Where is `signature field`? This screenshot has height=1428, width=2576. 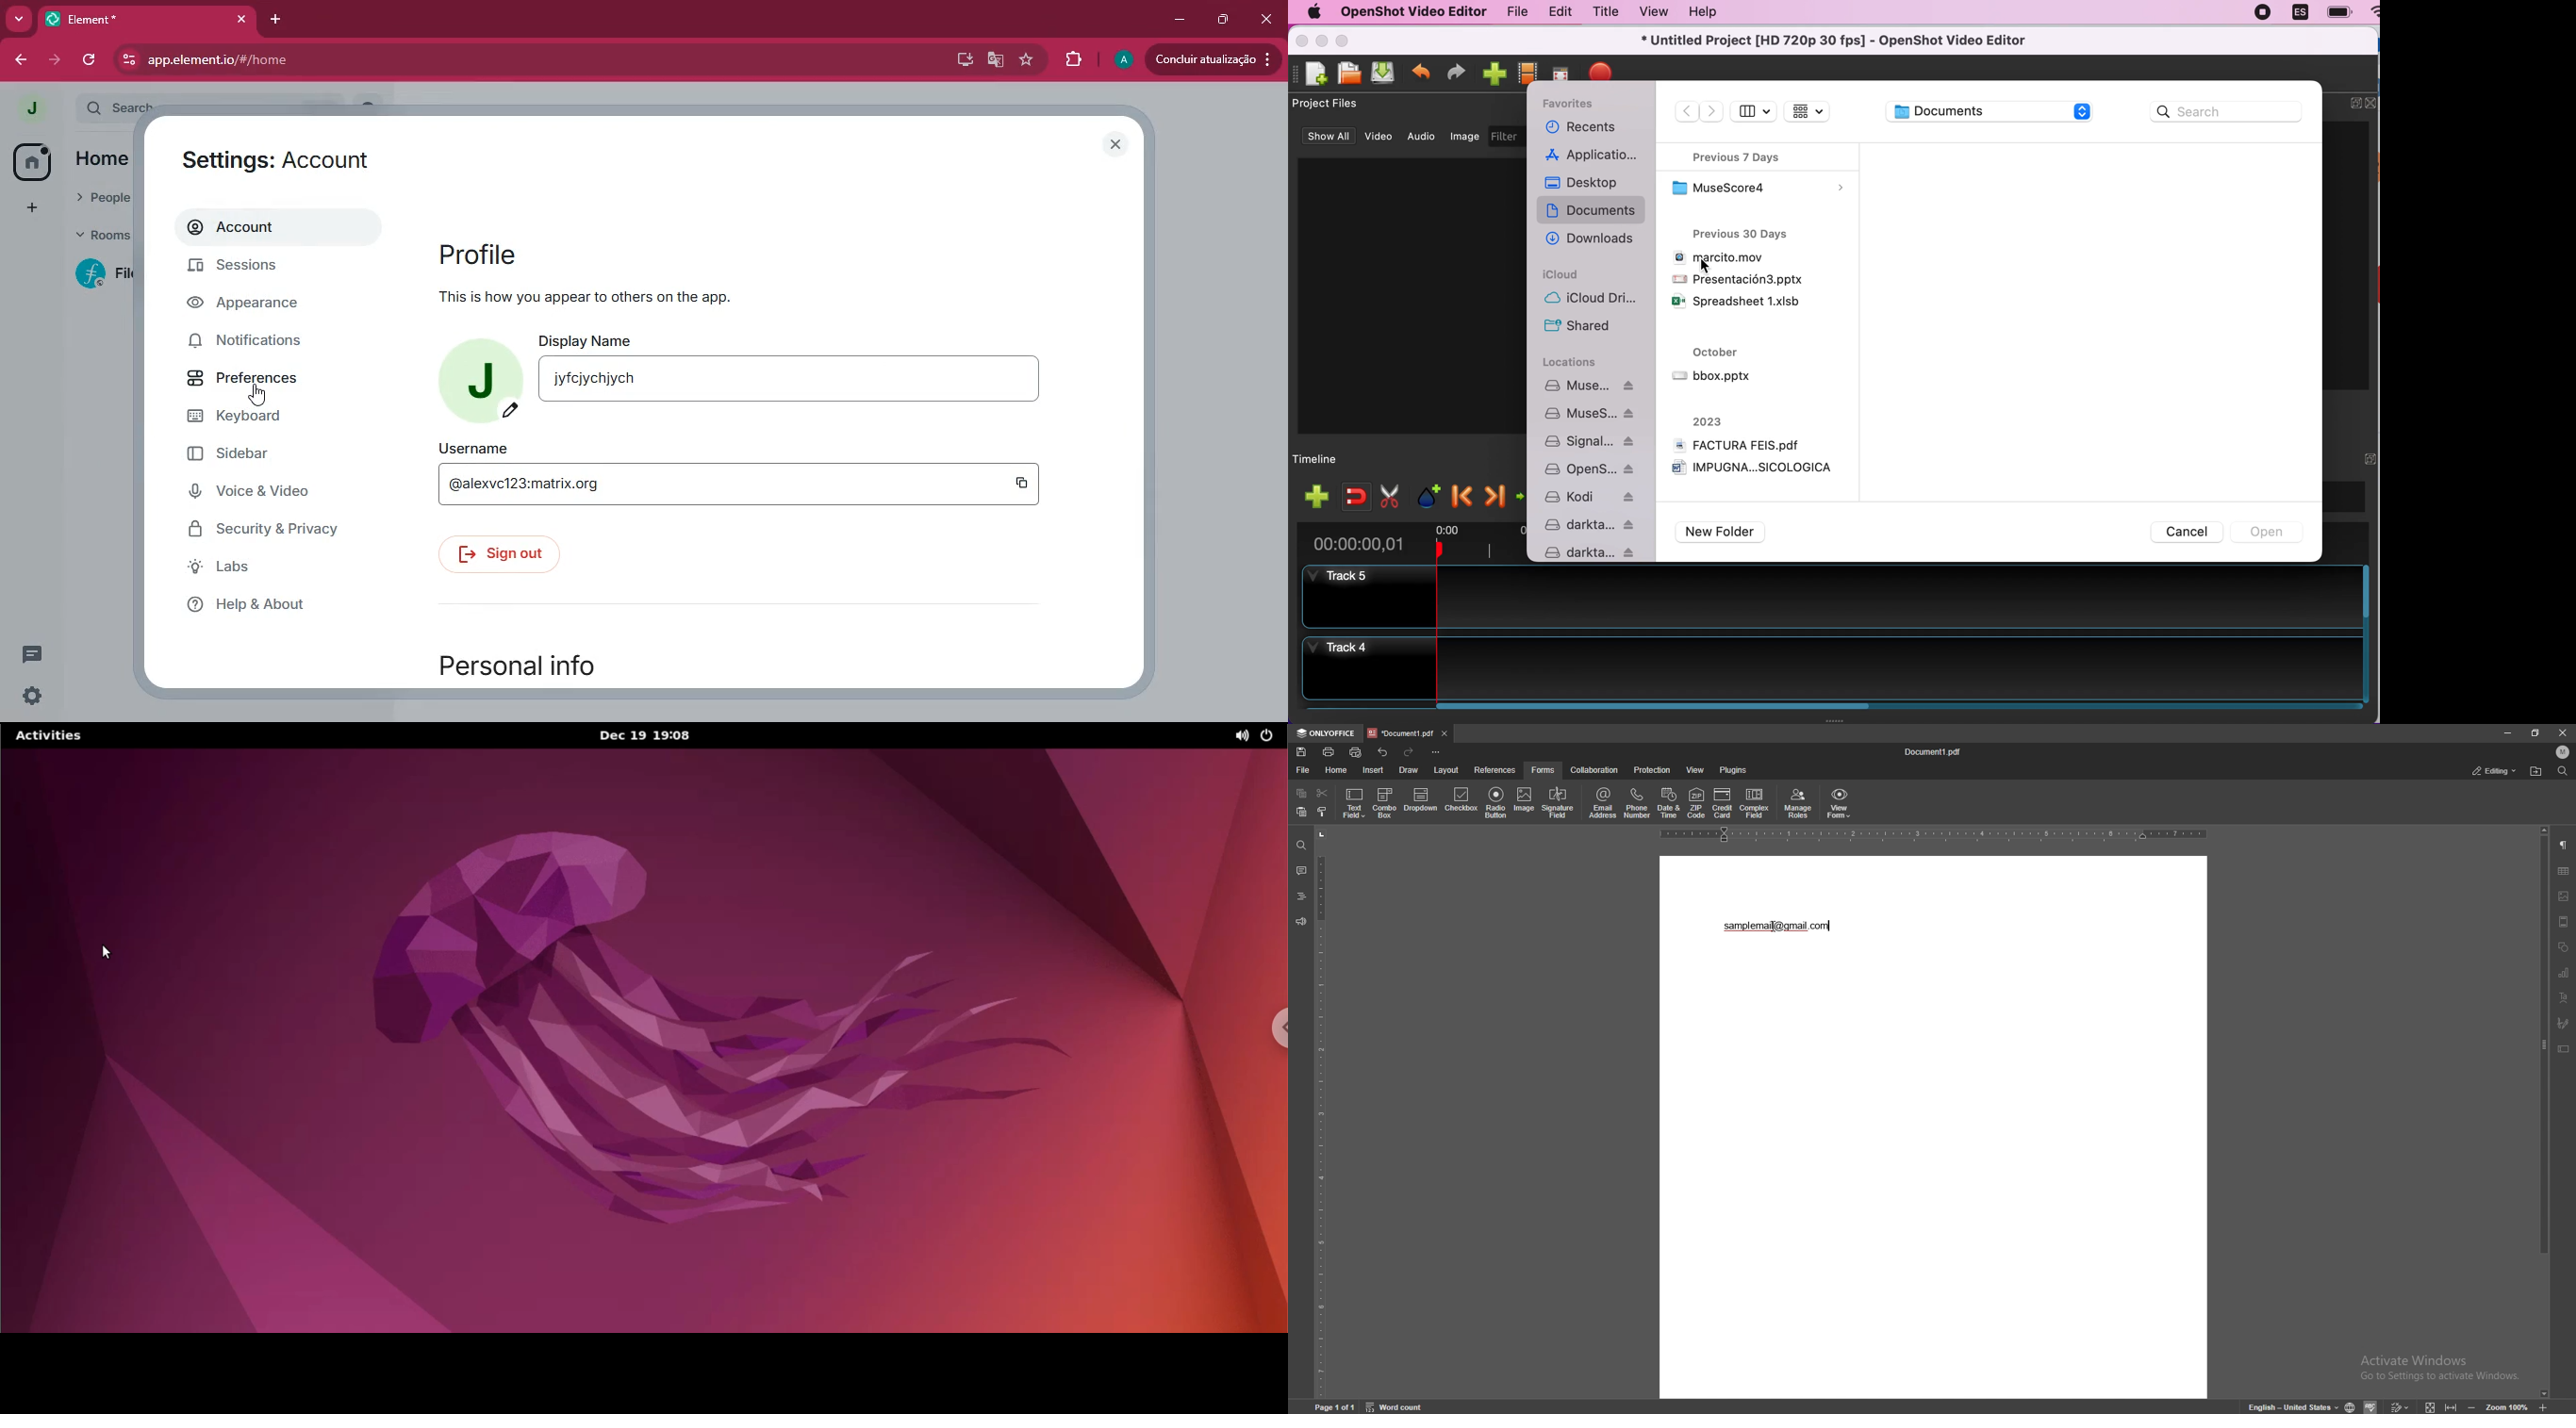 signature field is located at coordinates (1558, 803).